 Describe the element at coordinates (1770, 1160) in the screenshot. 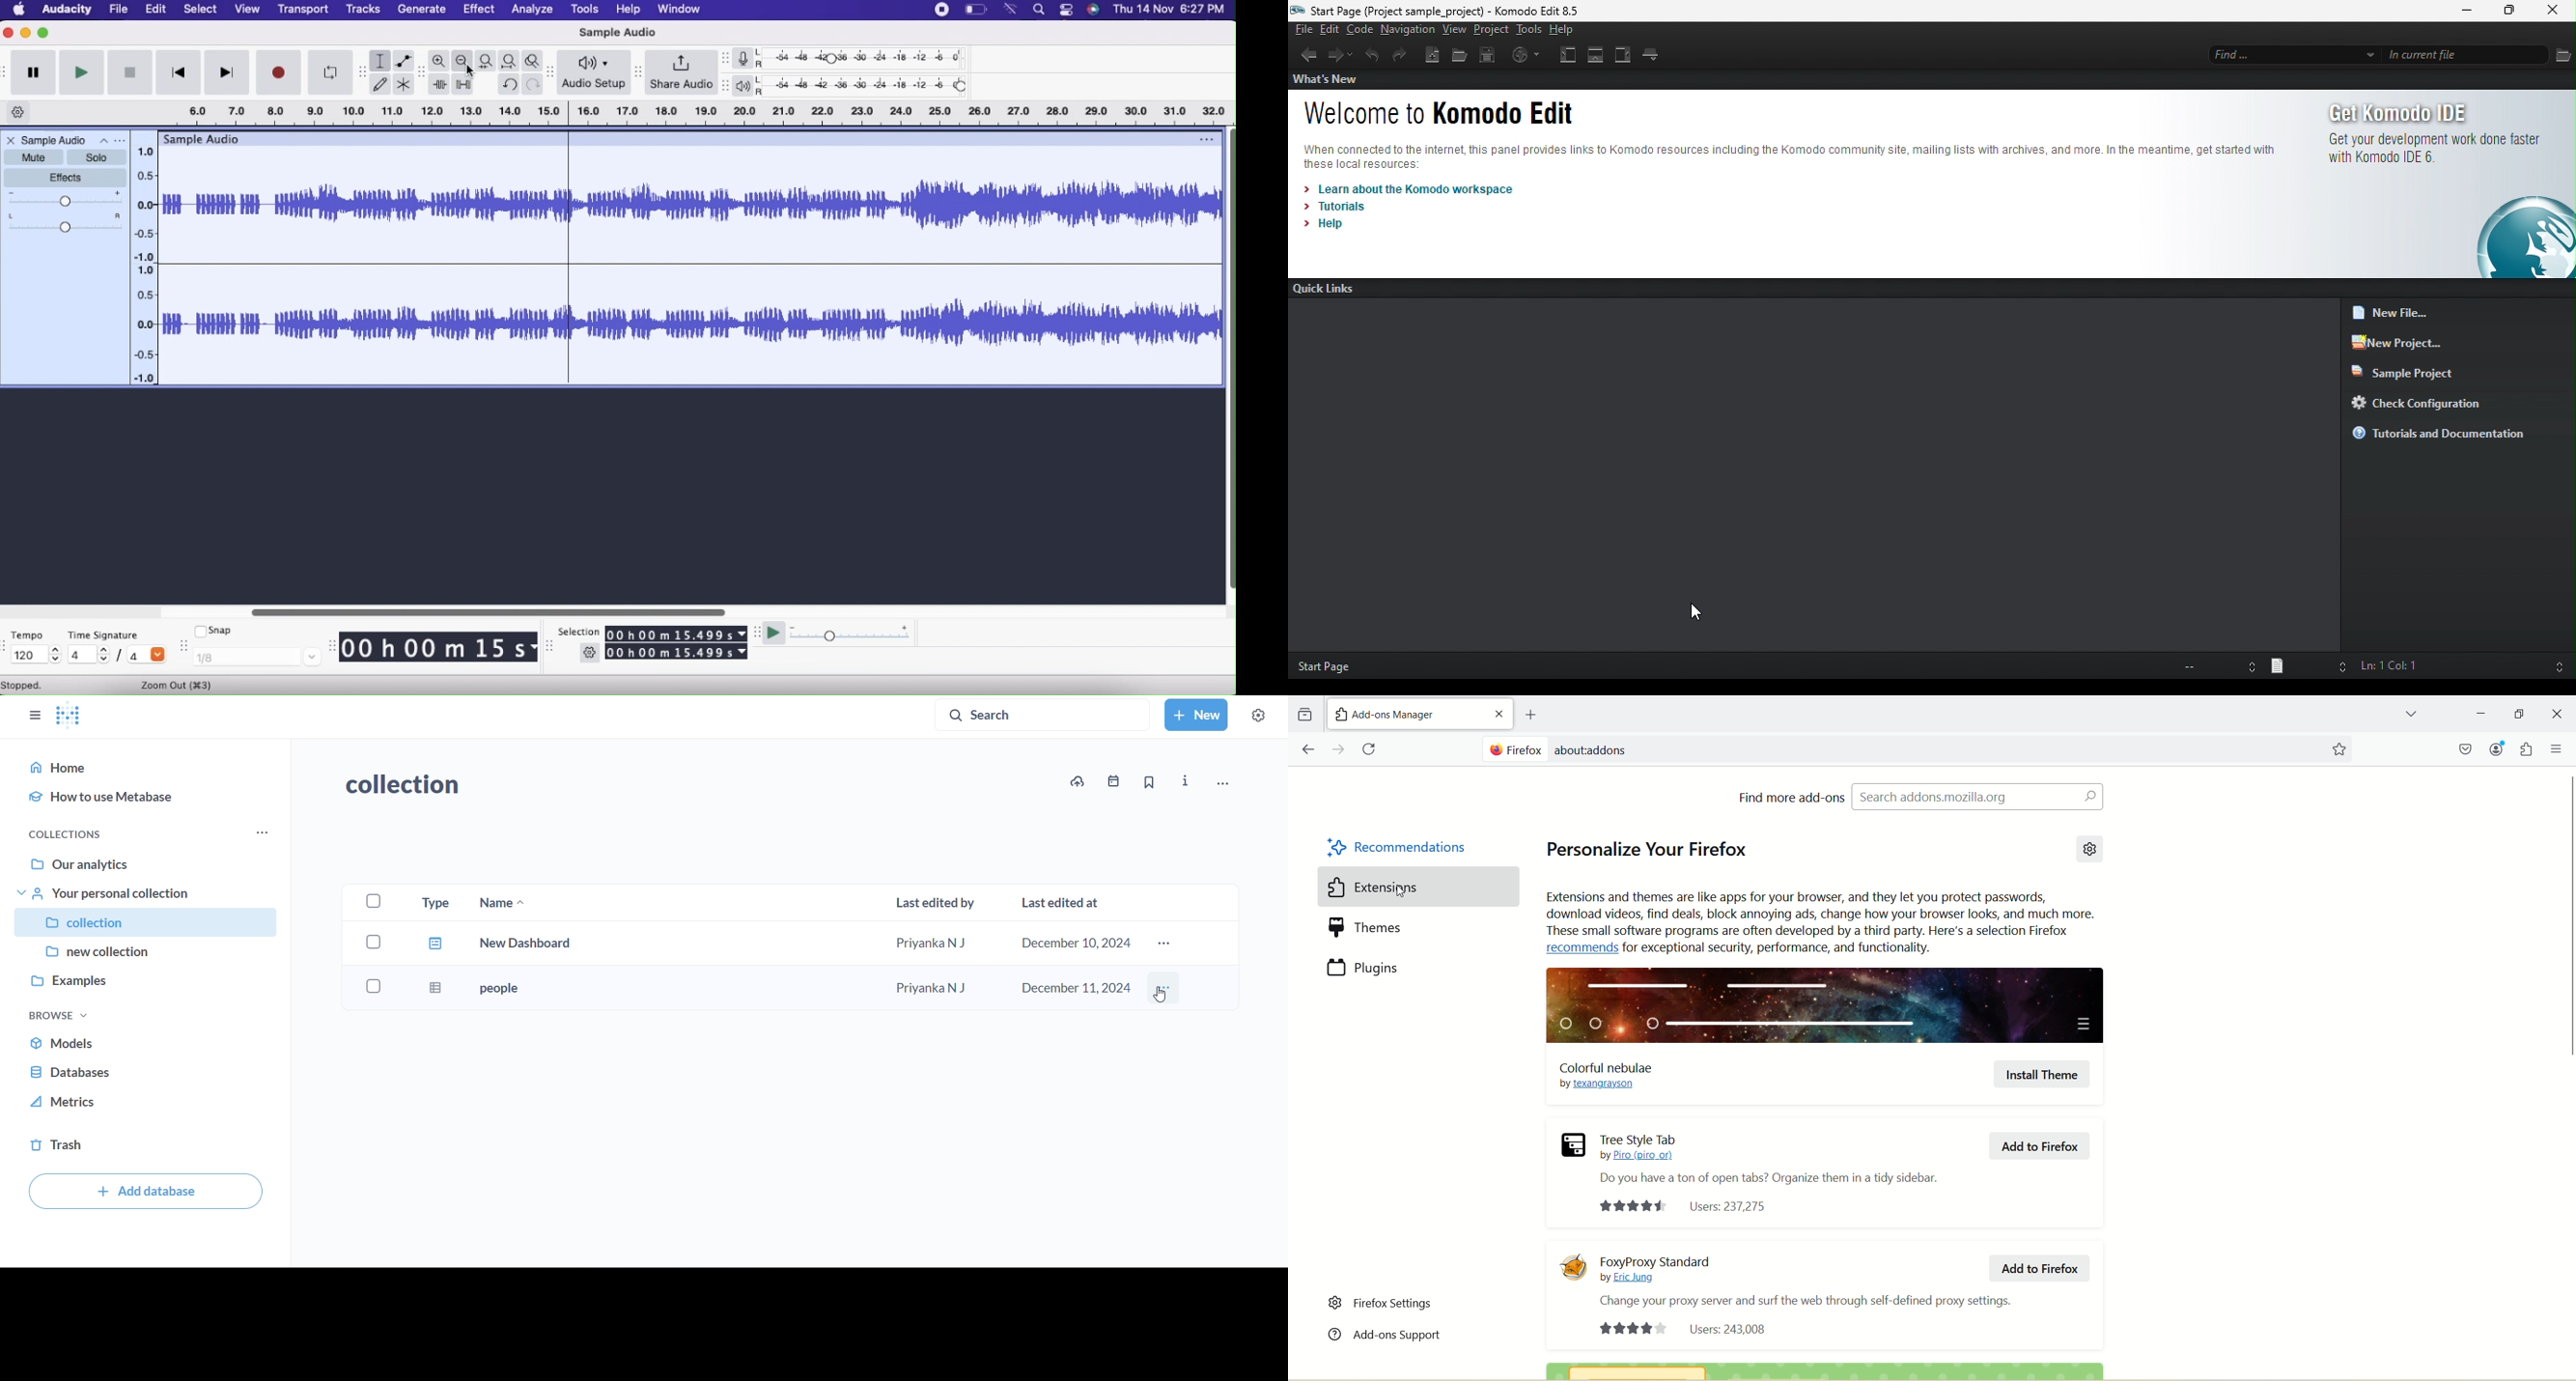

I see `Tree Style Tab
by Piro (piro_or)
Do you have a ton of open tabs? Organize them in a tidy sidebar.` at that location.